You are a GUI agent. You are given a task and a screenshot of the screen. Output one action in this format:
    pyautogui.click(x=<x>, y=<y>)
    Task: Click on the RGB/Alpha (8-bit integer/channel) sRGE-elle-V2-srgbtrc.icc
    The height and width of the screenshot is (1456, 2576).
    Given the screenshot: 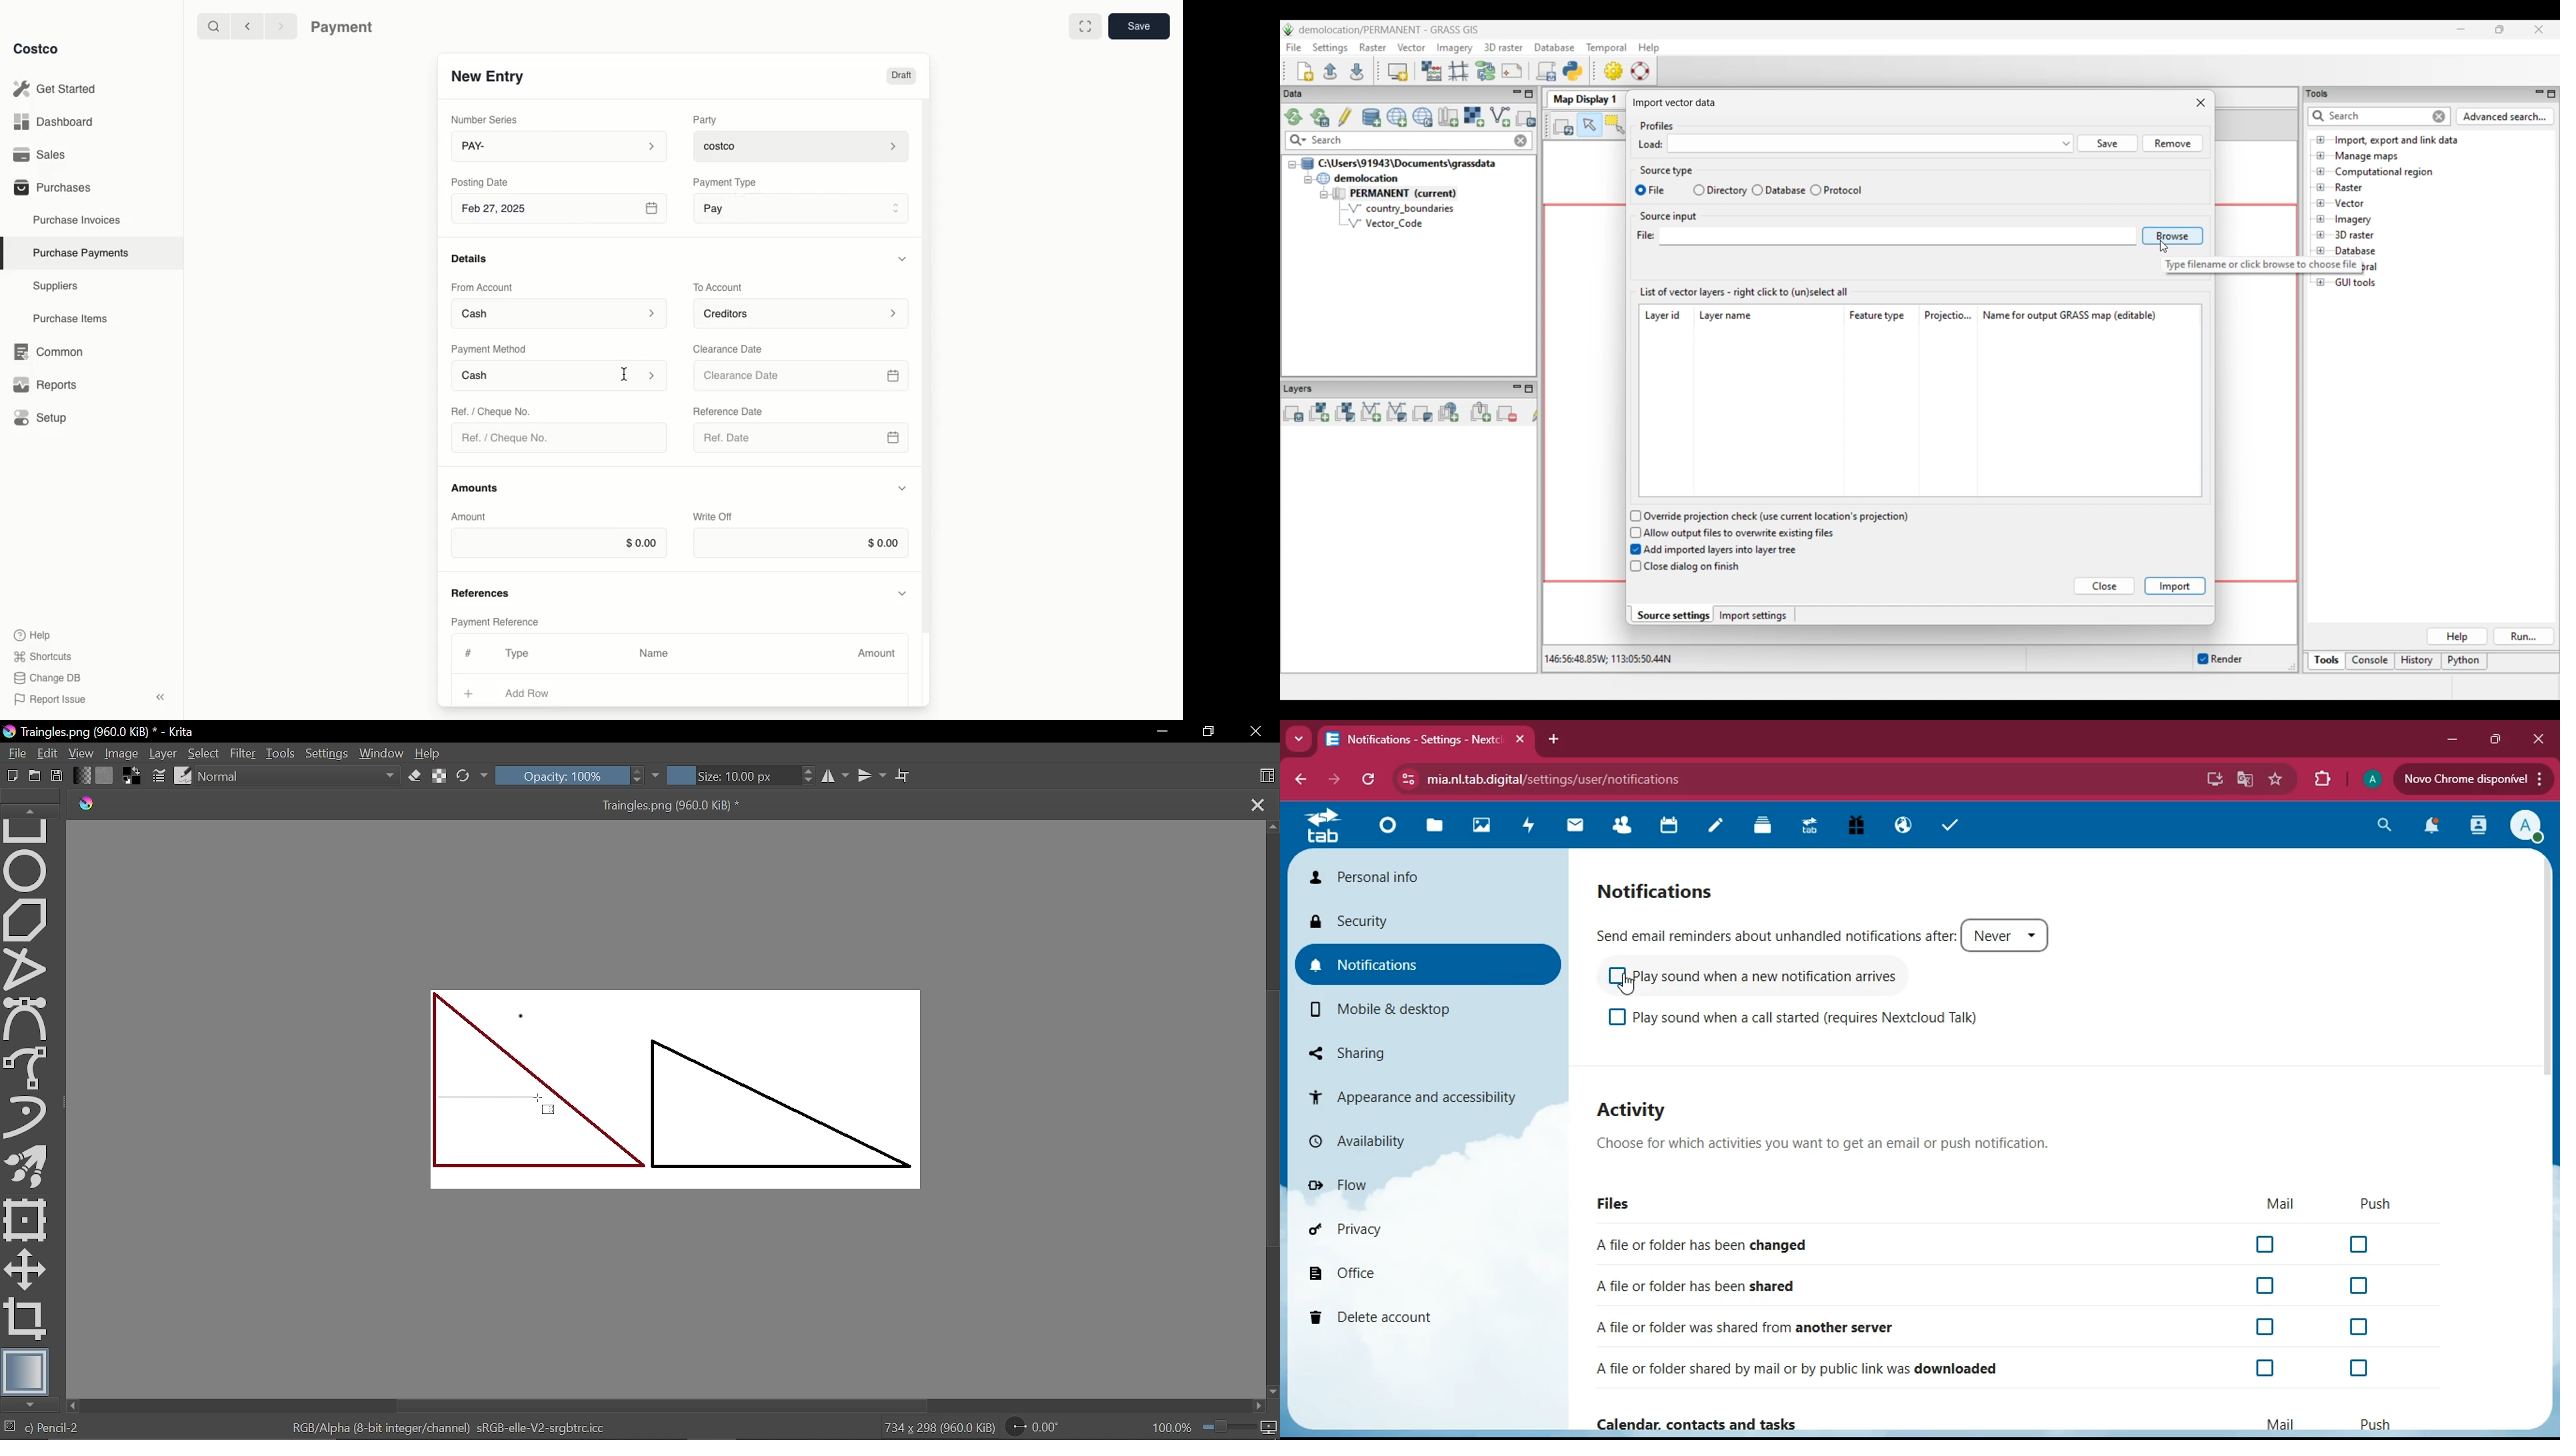 What is the action you would take?
    pyautogui.click(x=452, y=1427)
    